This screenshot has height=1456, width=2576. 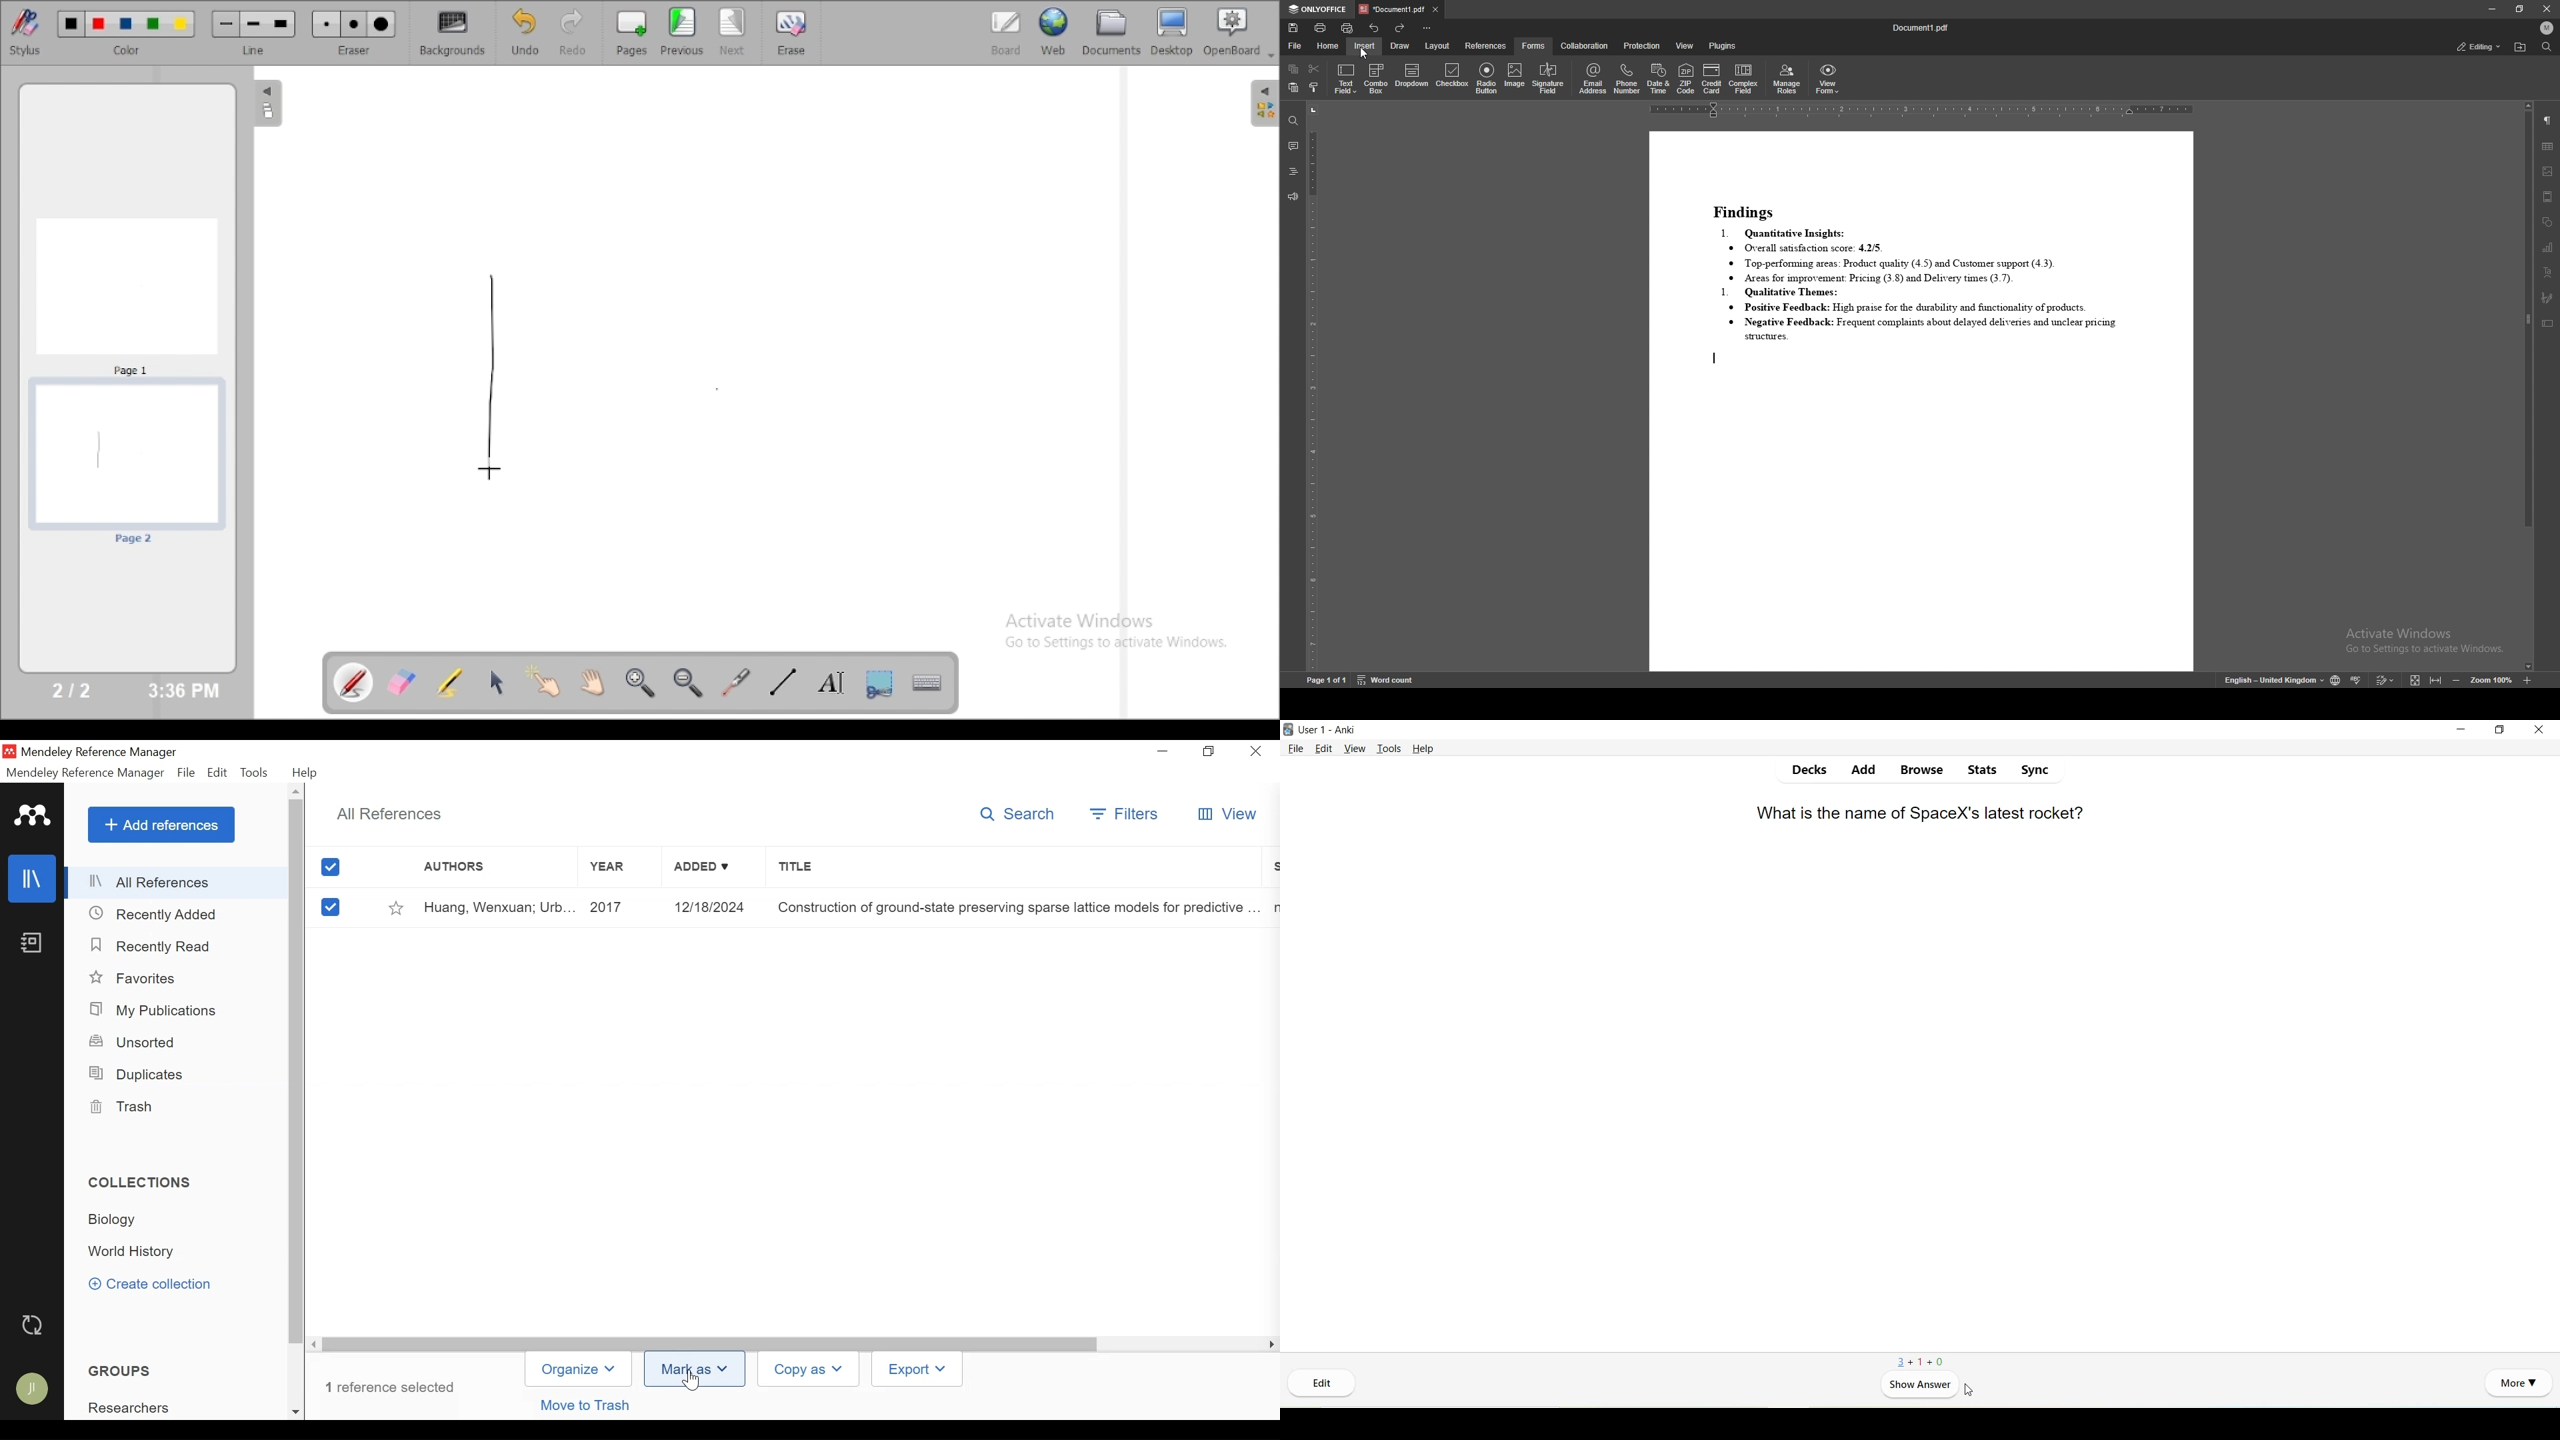 I want to click on virtual laser pointer, so click(x=736, y=682).